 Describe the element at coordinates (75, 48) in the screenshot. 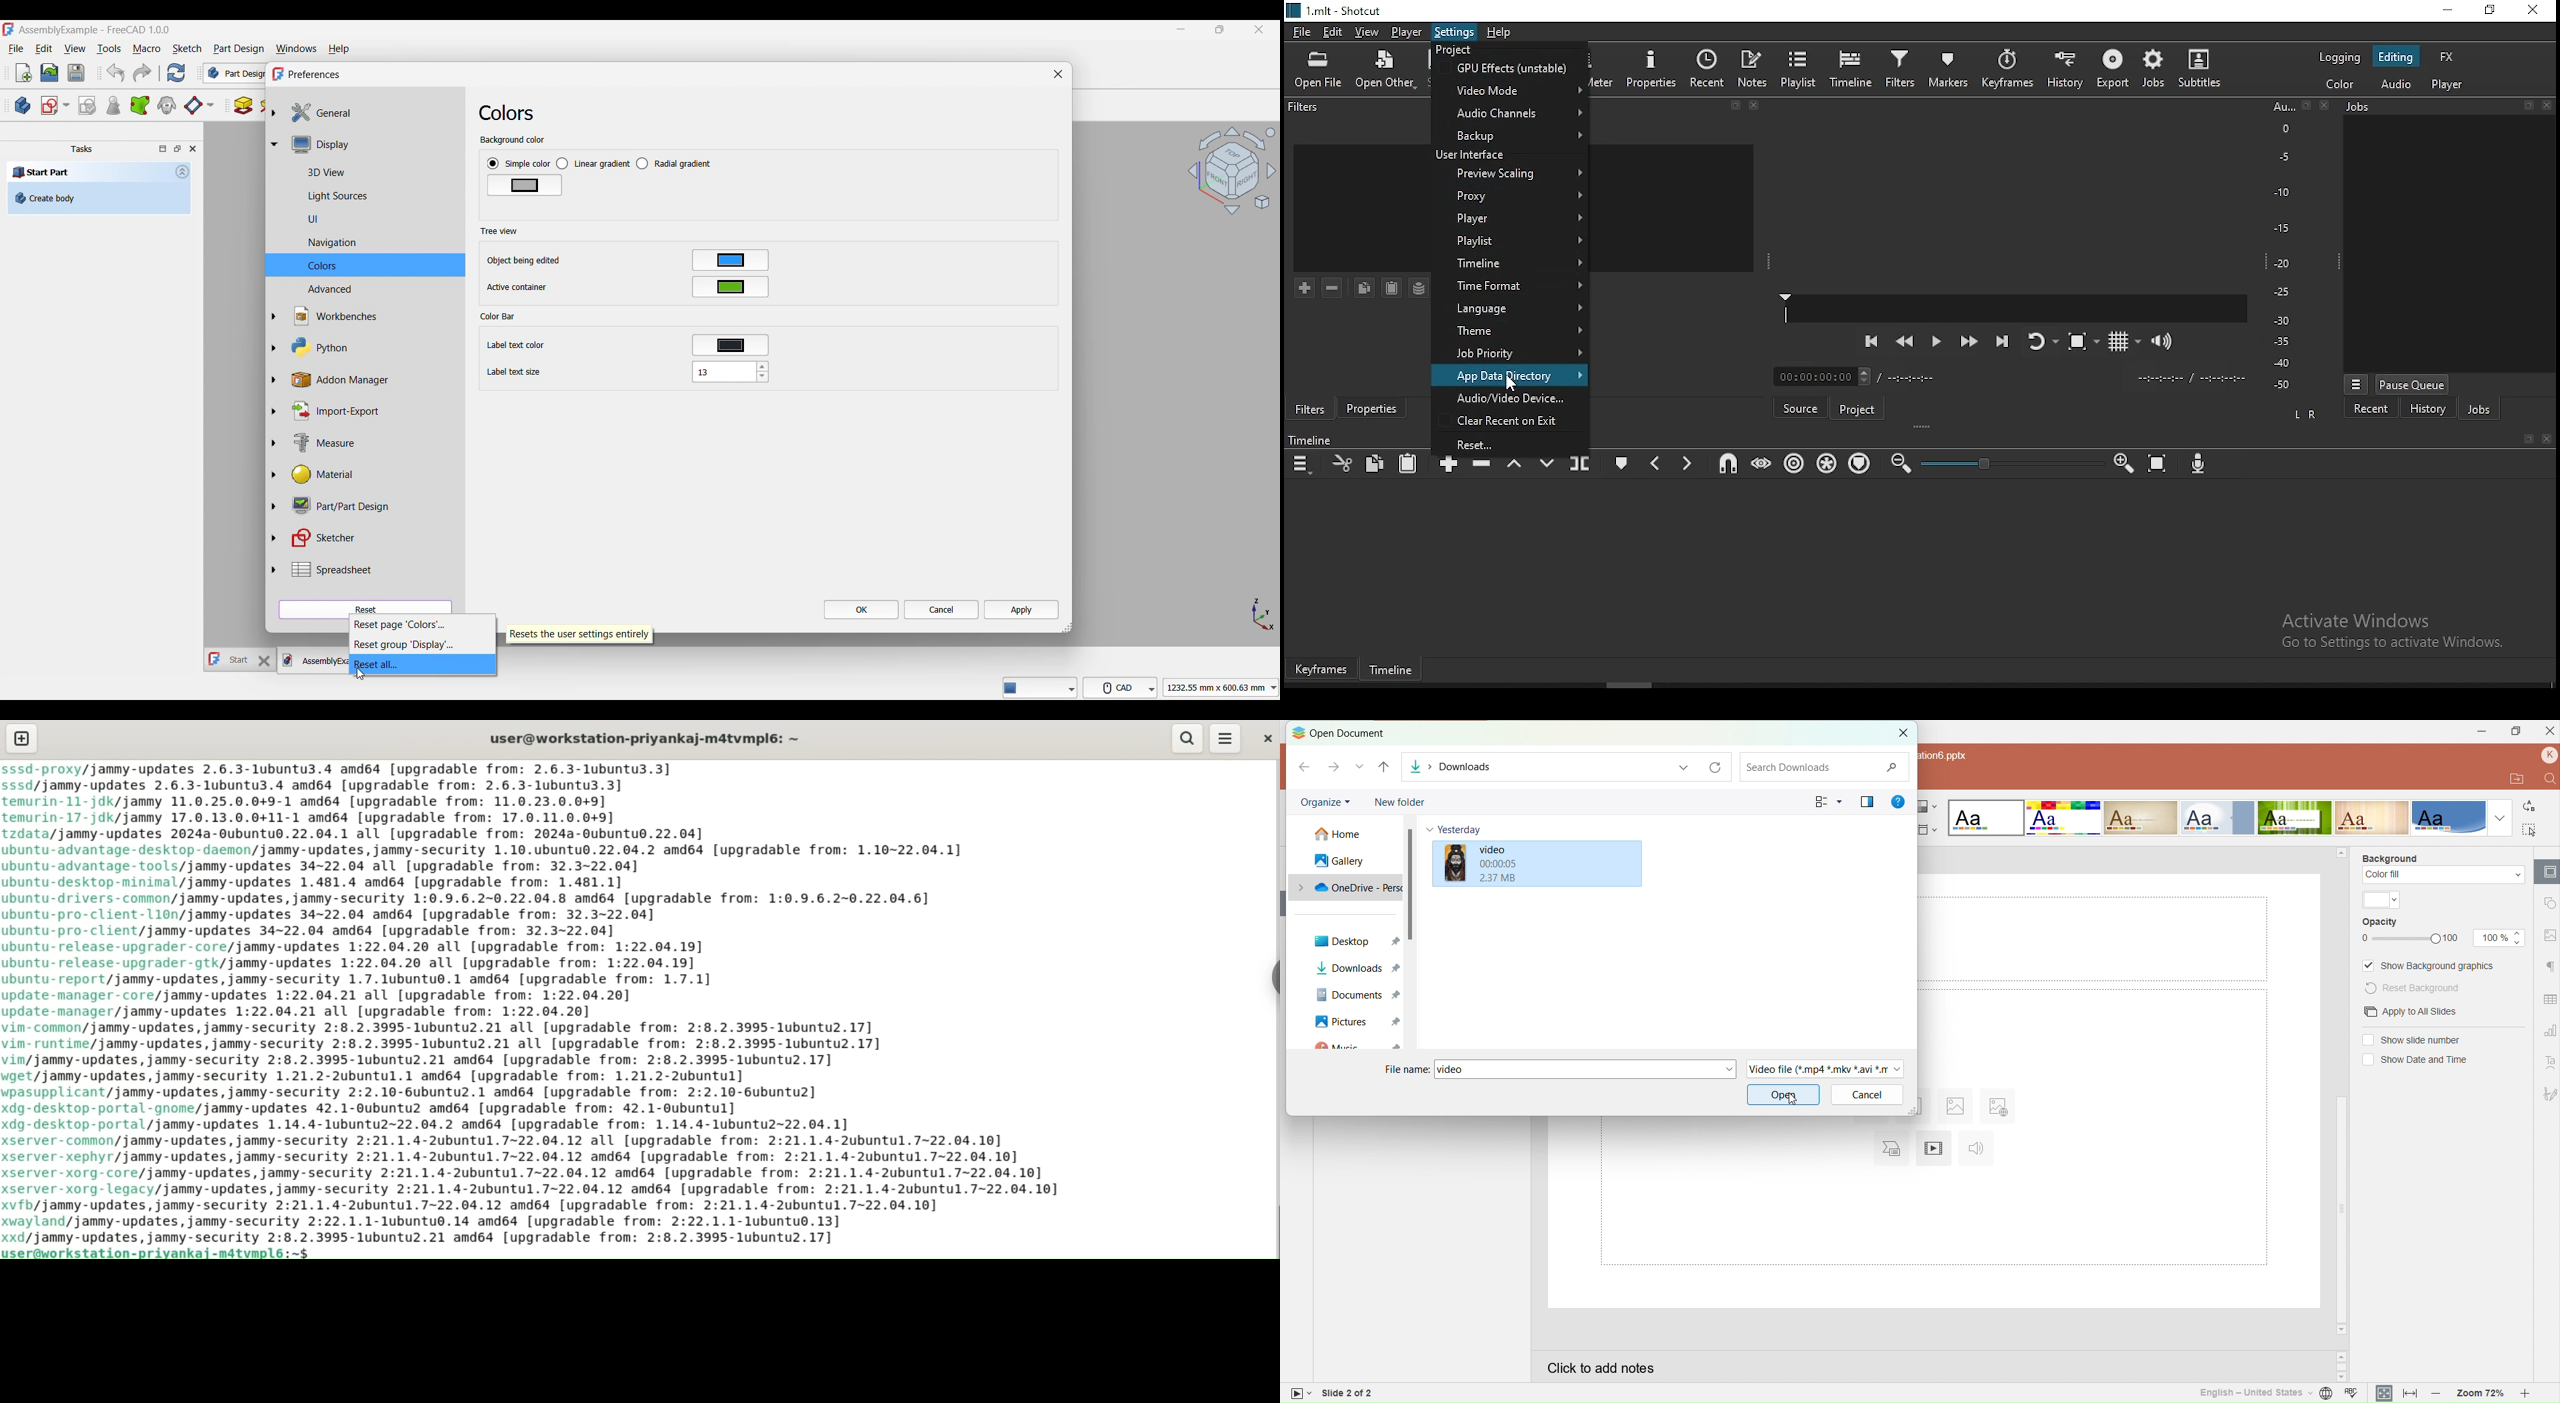

I see `View menu` at that location.